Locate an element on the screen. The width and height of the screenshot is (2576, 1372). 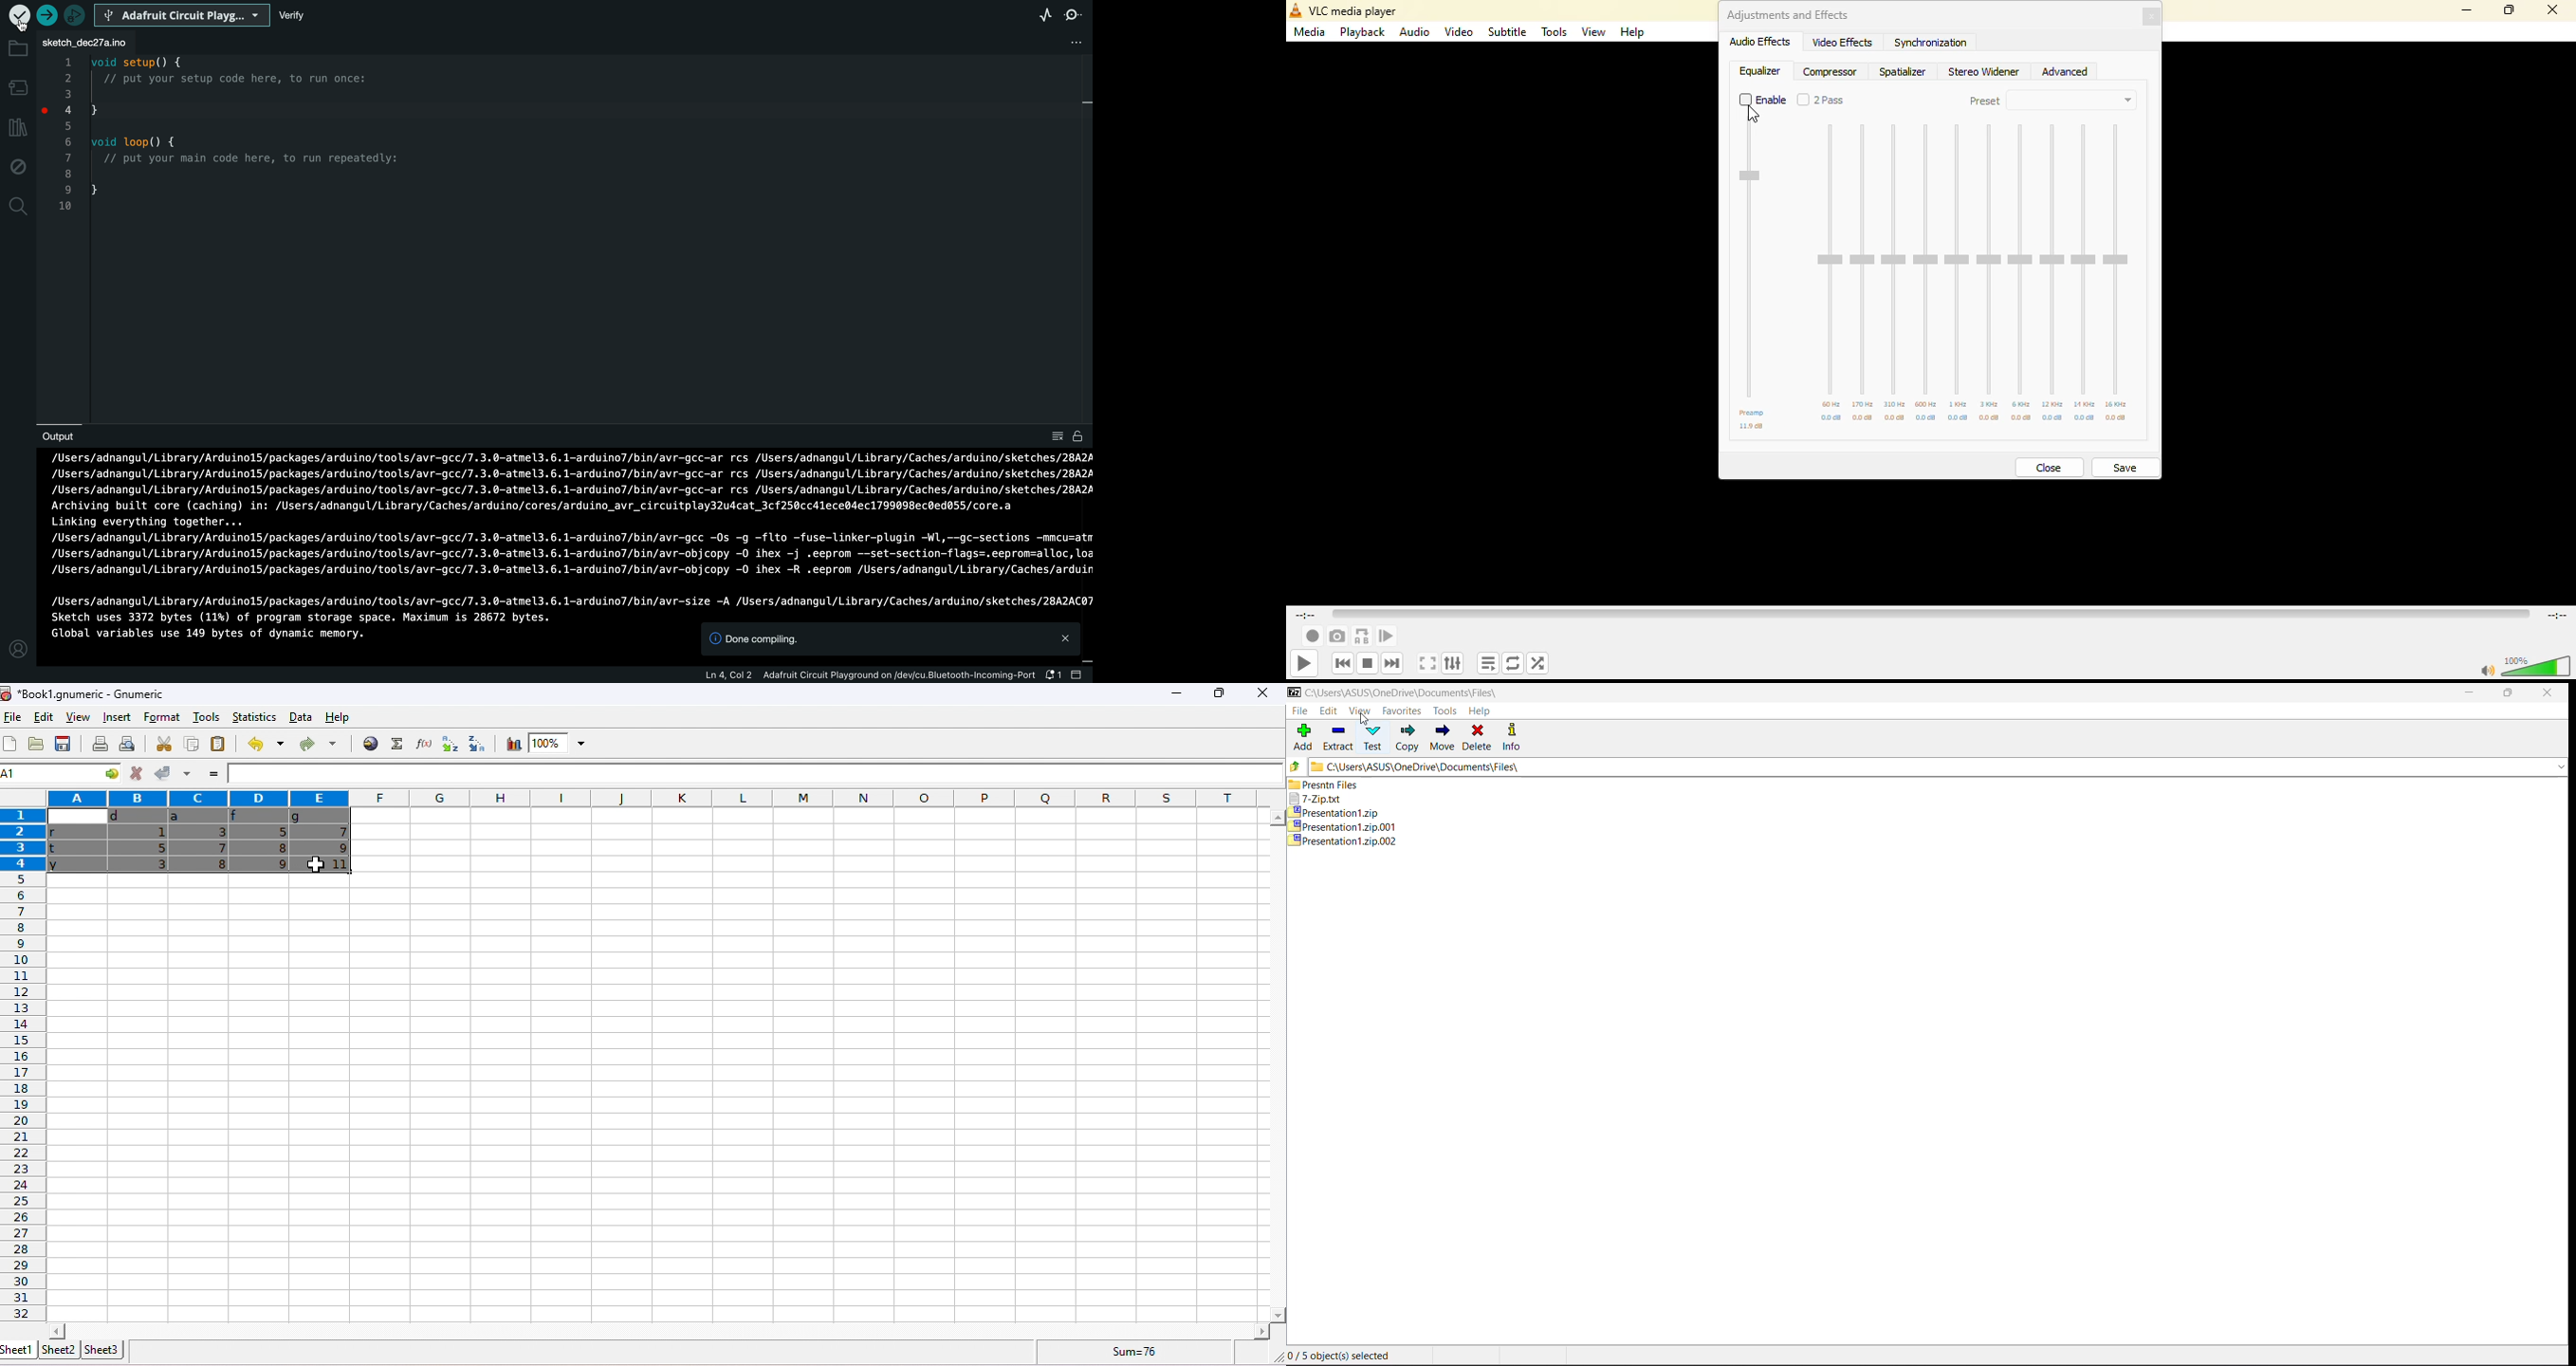
db is located at coordinates (1991, 418).